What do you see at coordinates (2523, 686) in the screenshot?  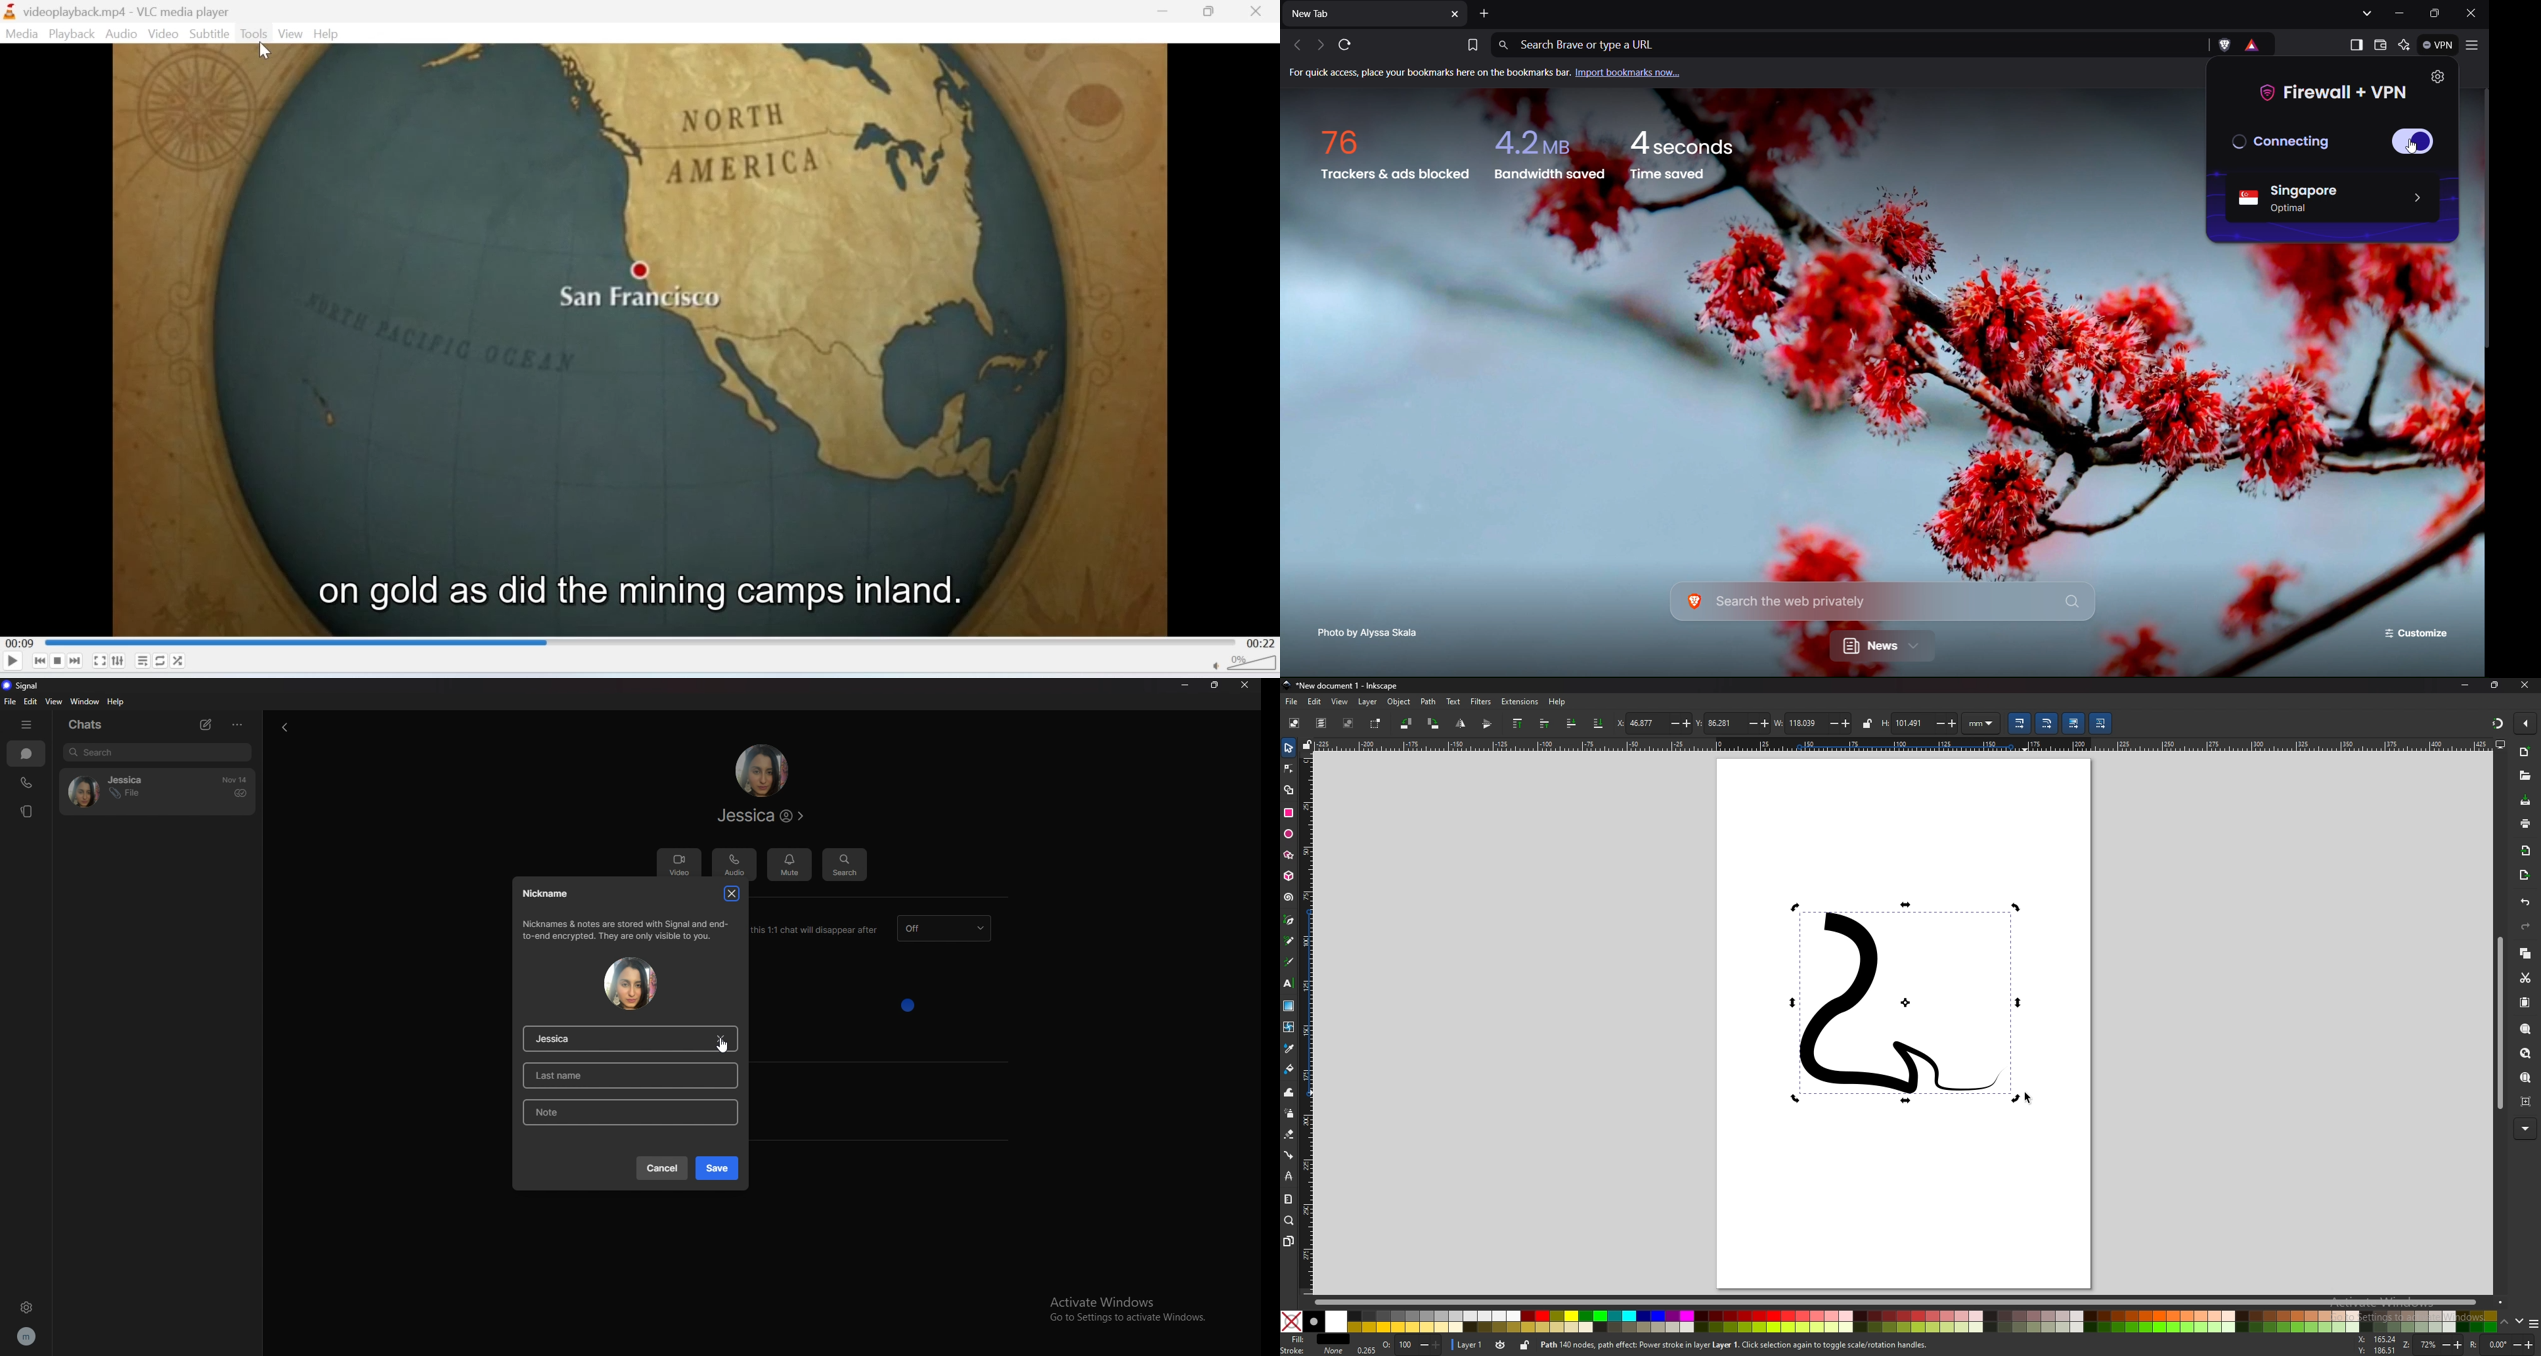 I see `CLOSE` at bounding box center [2523, 686].